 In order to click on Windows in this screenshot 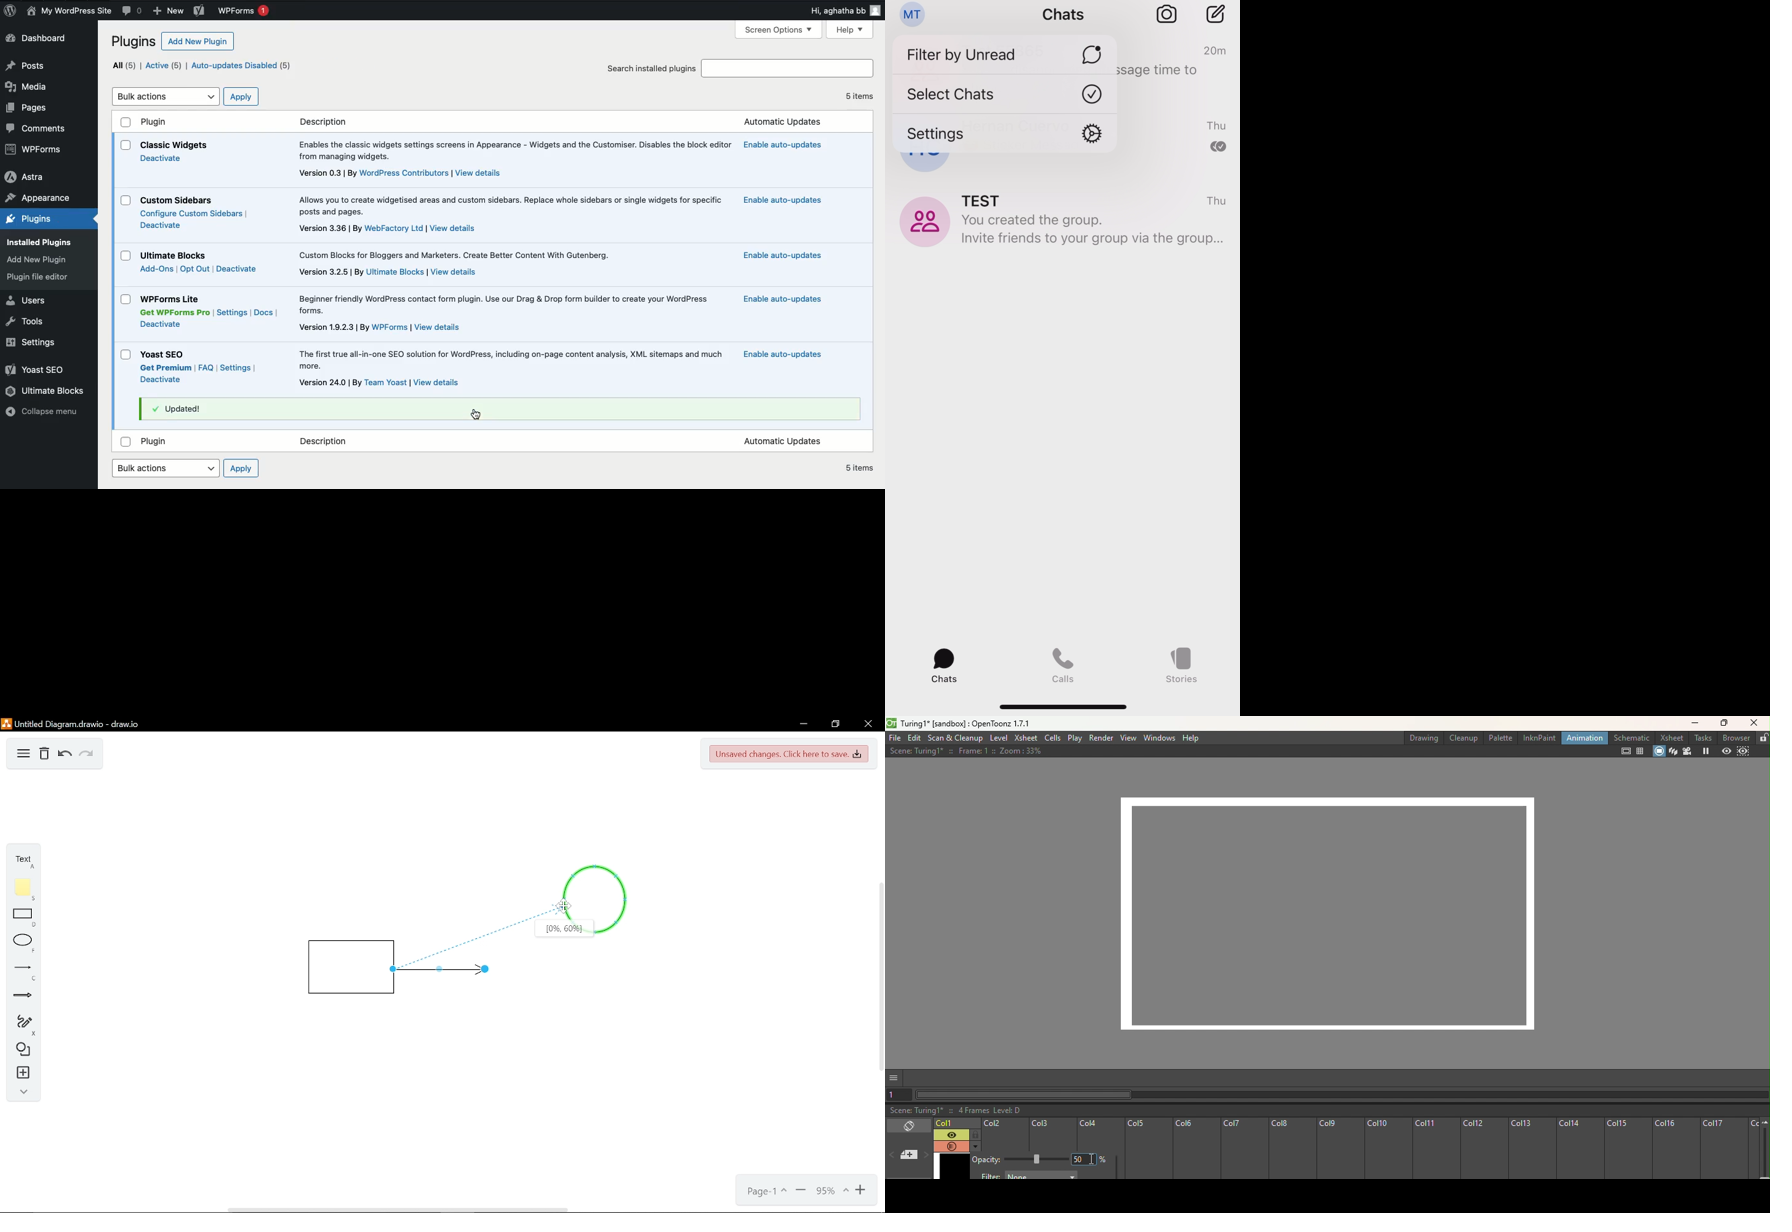, I will do `click(1158, 739)`.